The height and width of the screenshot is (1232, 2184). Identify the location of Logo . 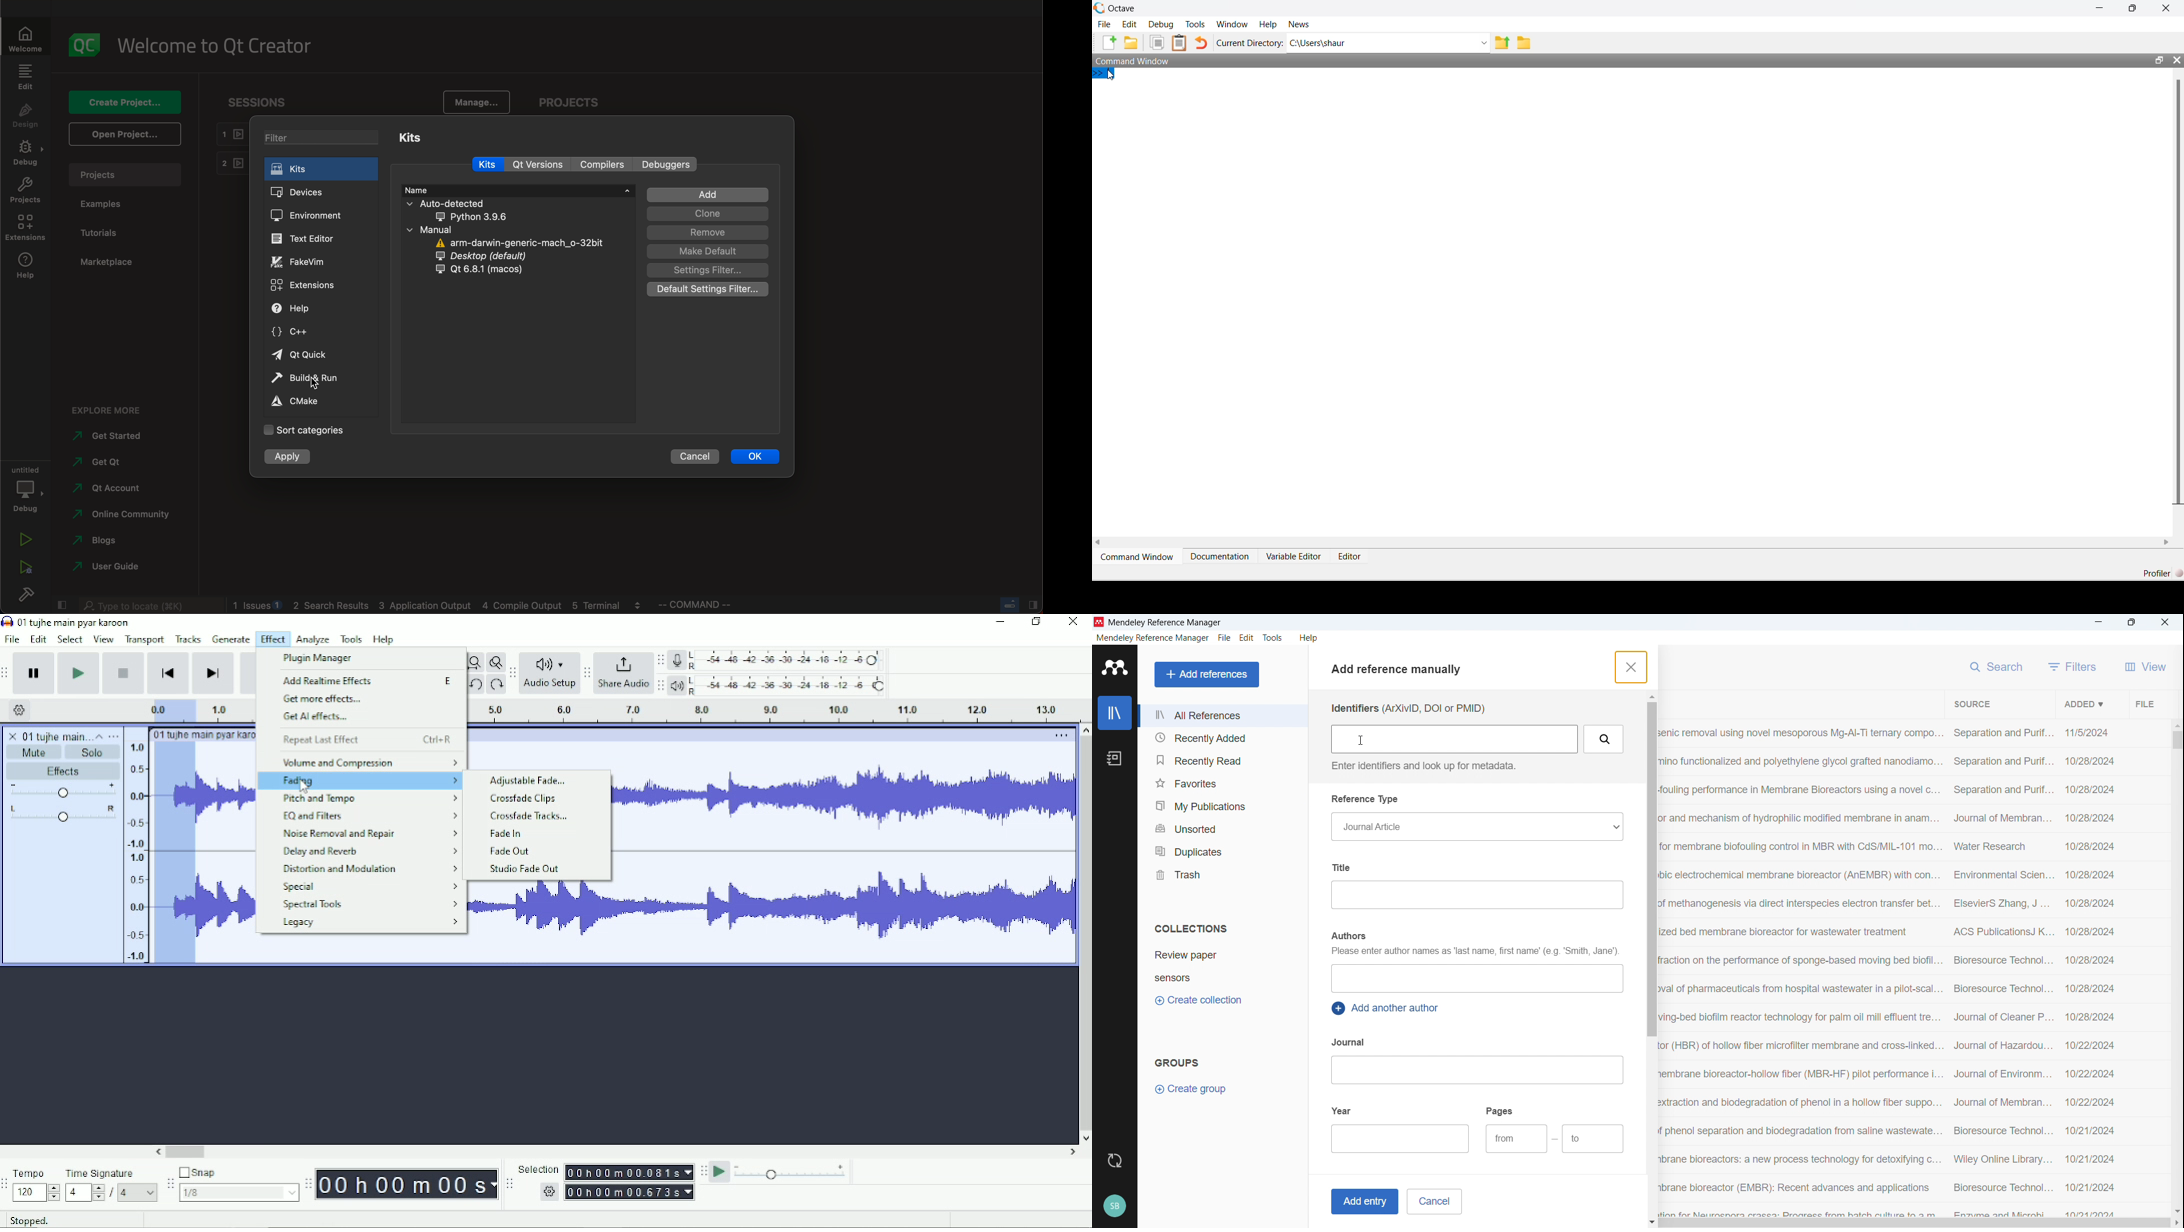
(1115, 667).